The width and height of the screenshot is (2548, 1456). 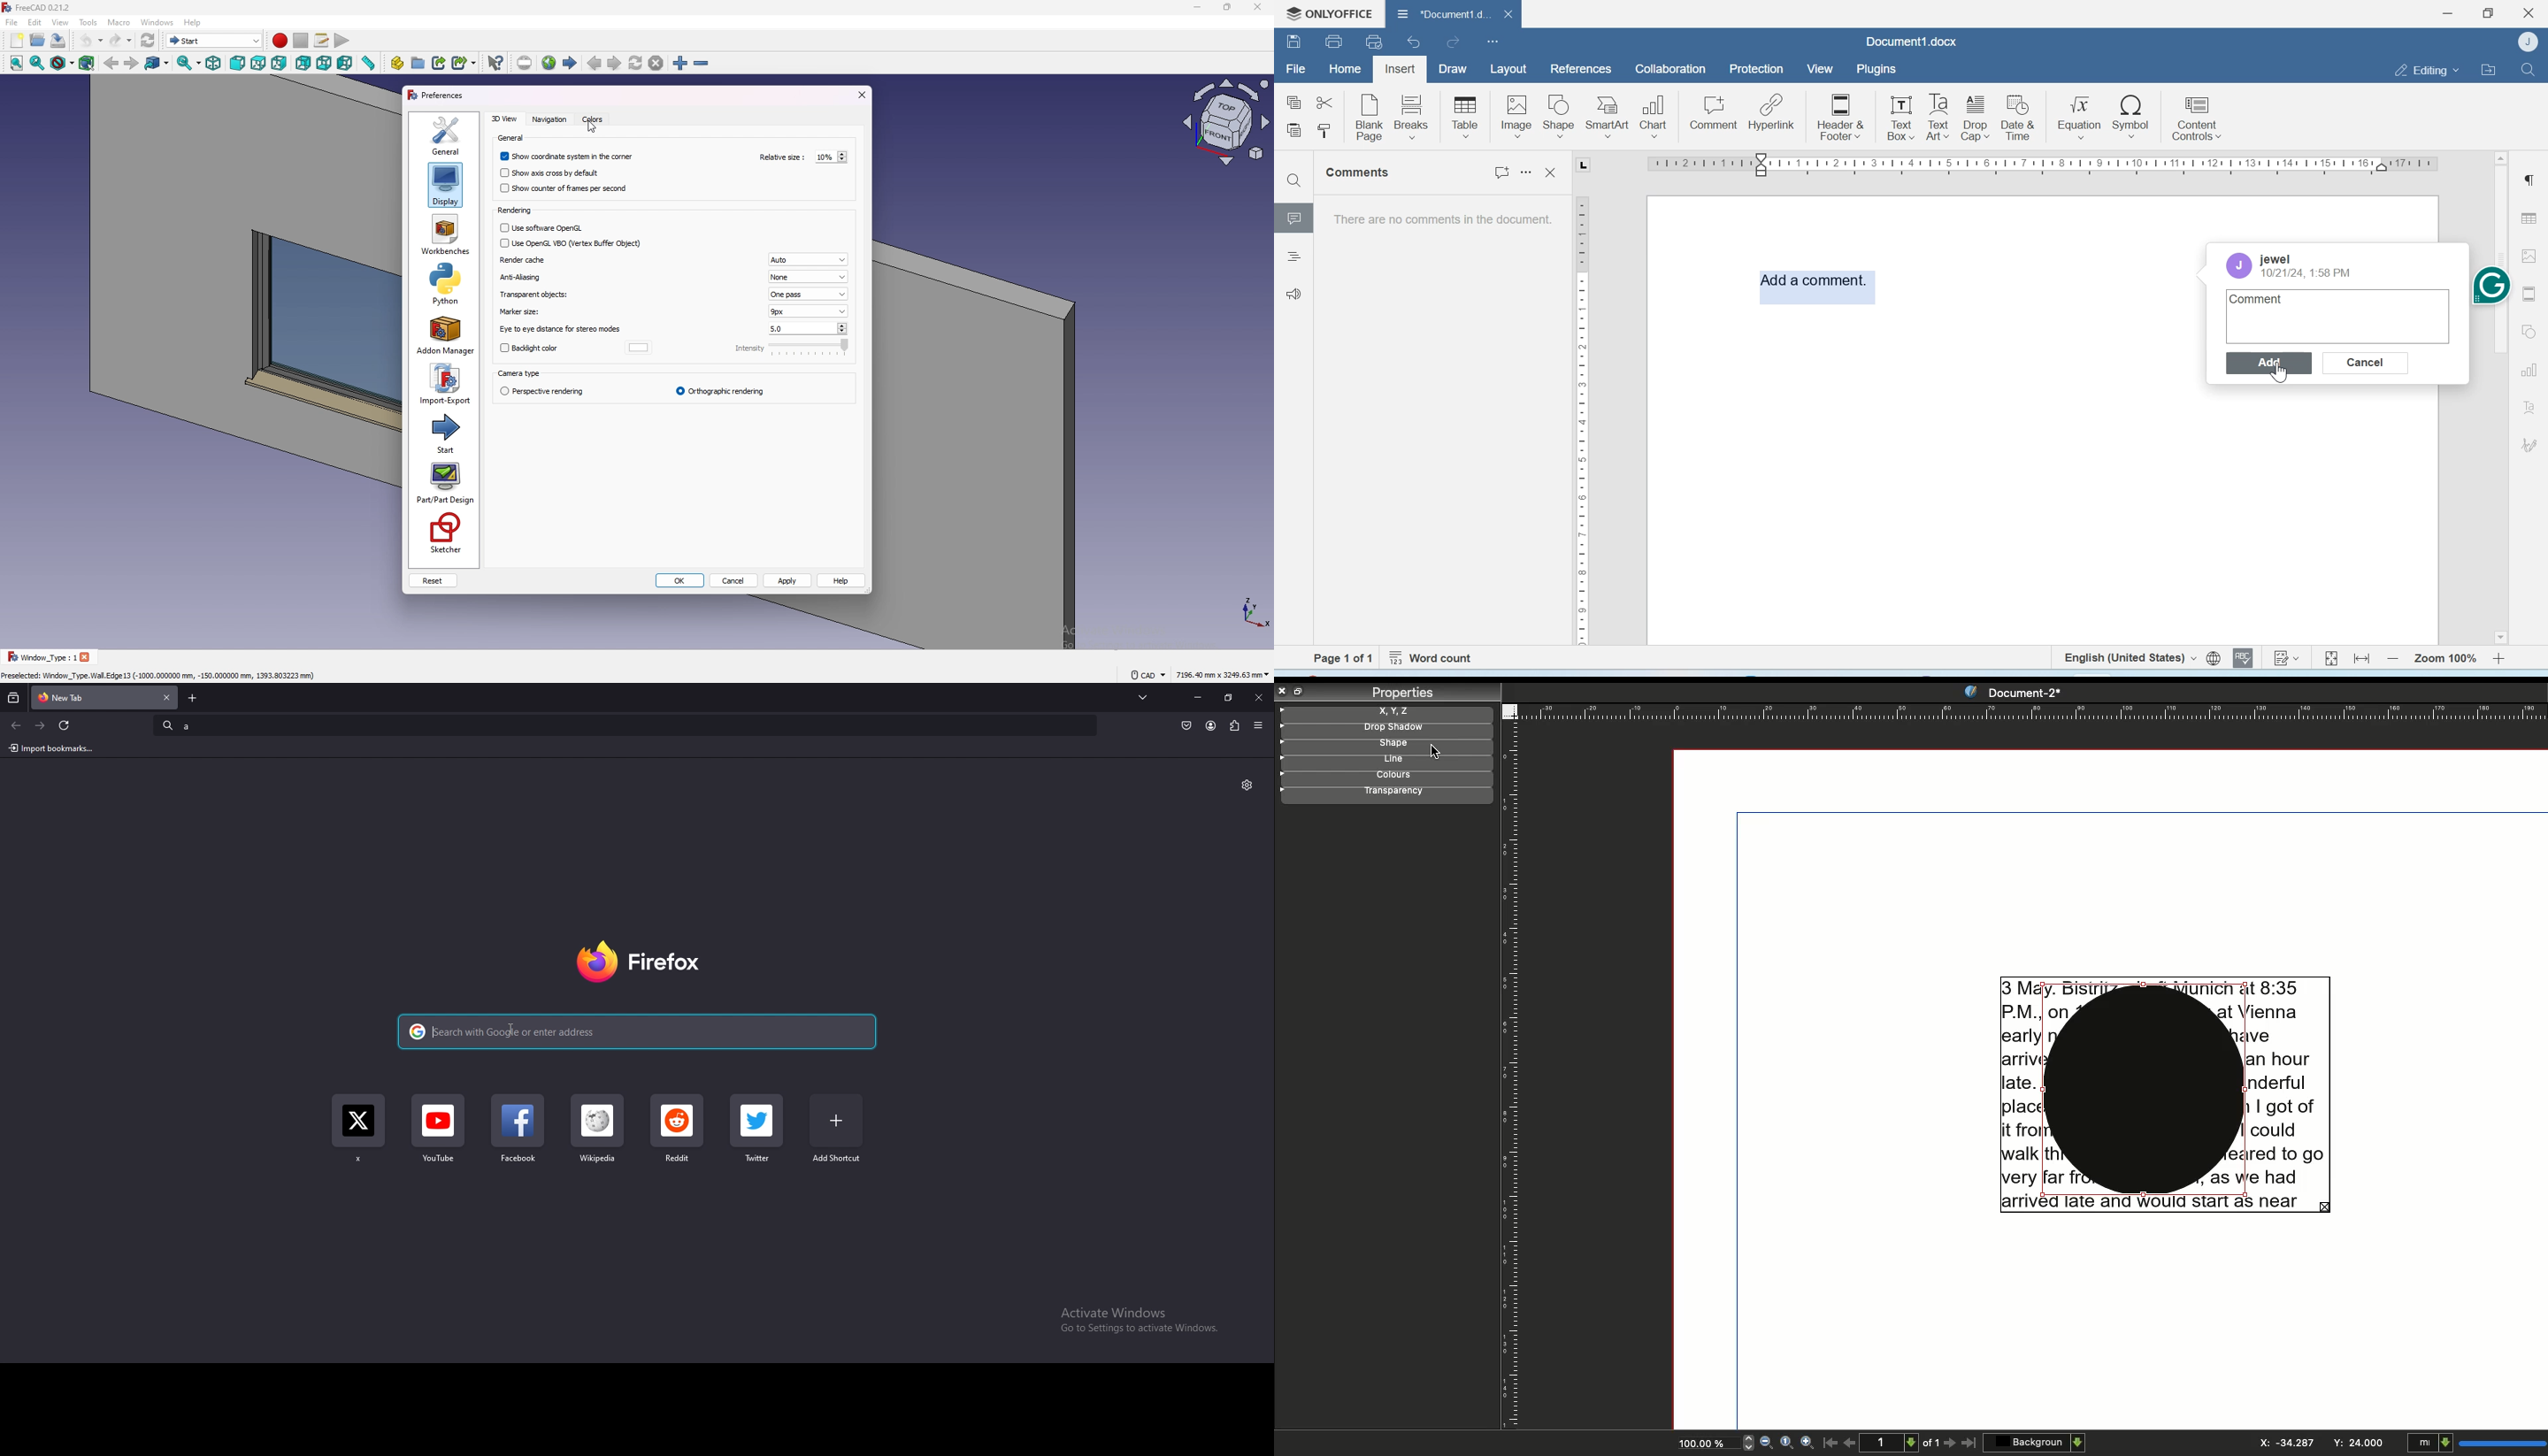 What do you see at coordinates (598, 1137) in the screenshot?
I see `wikipedia` at bounding box center [598, 1137].